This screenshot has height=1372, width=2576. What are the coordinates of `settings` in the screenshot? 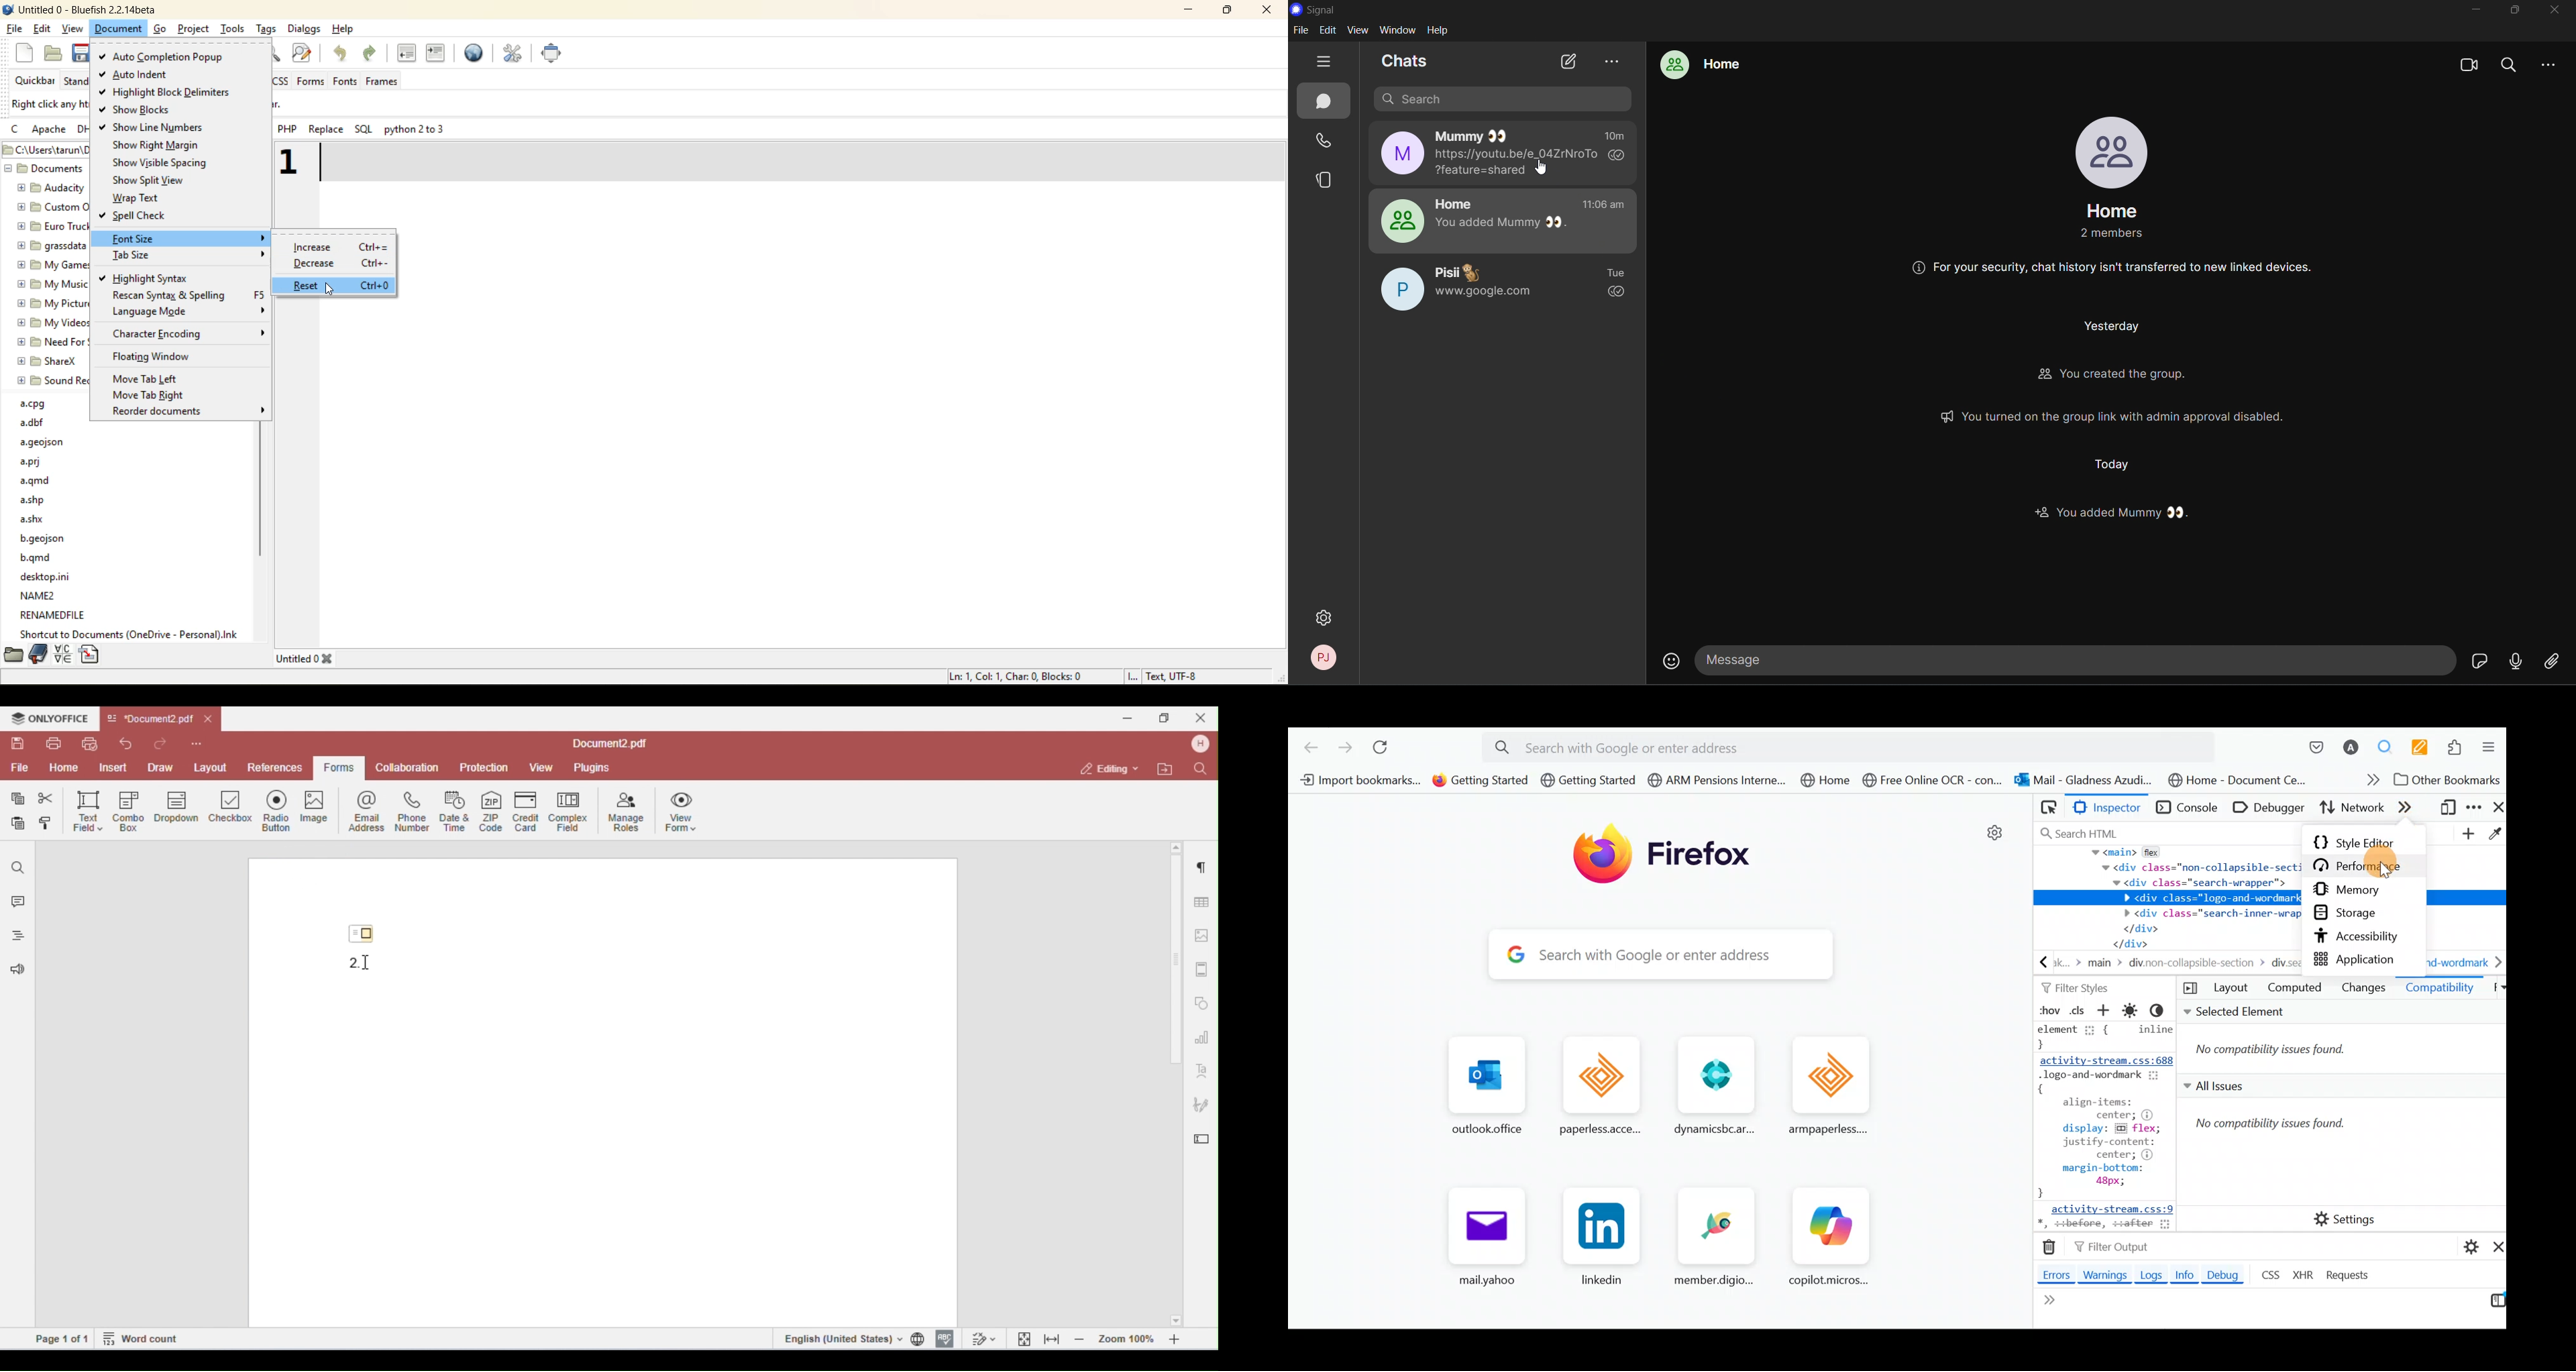 It's located at (1326, 618).